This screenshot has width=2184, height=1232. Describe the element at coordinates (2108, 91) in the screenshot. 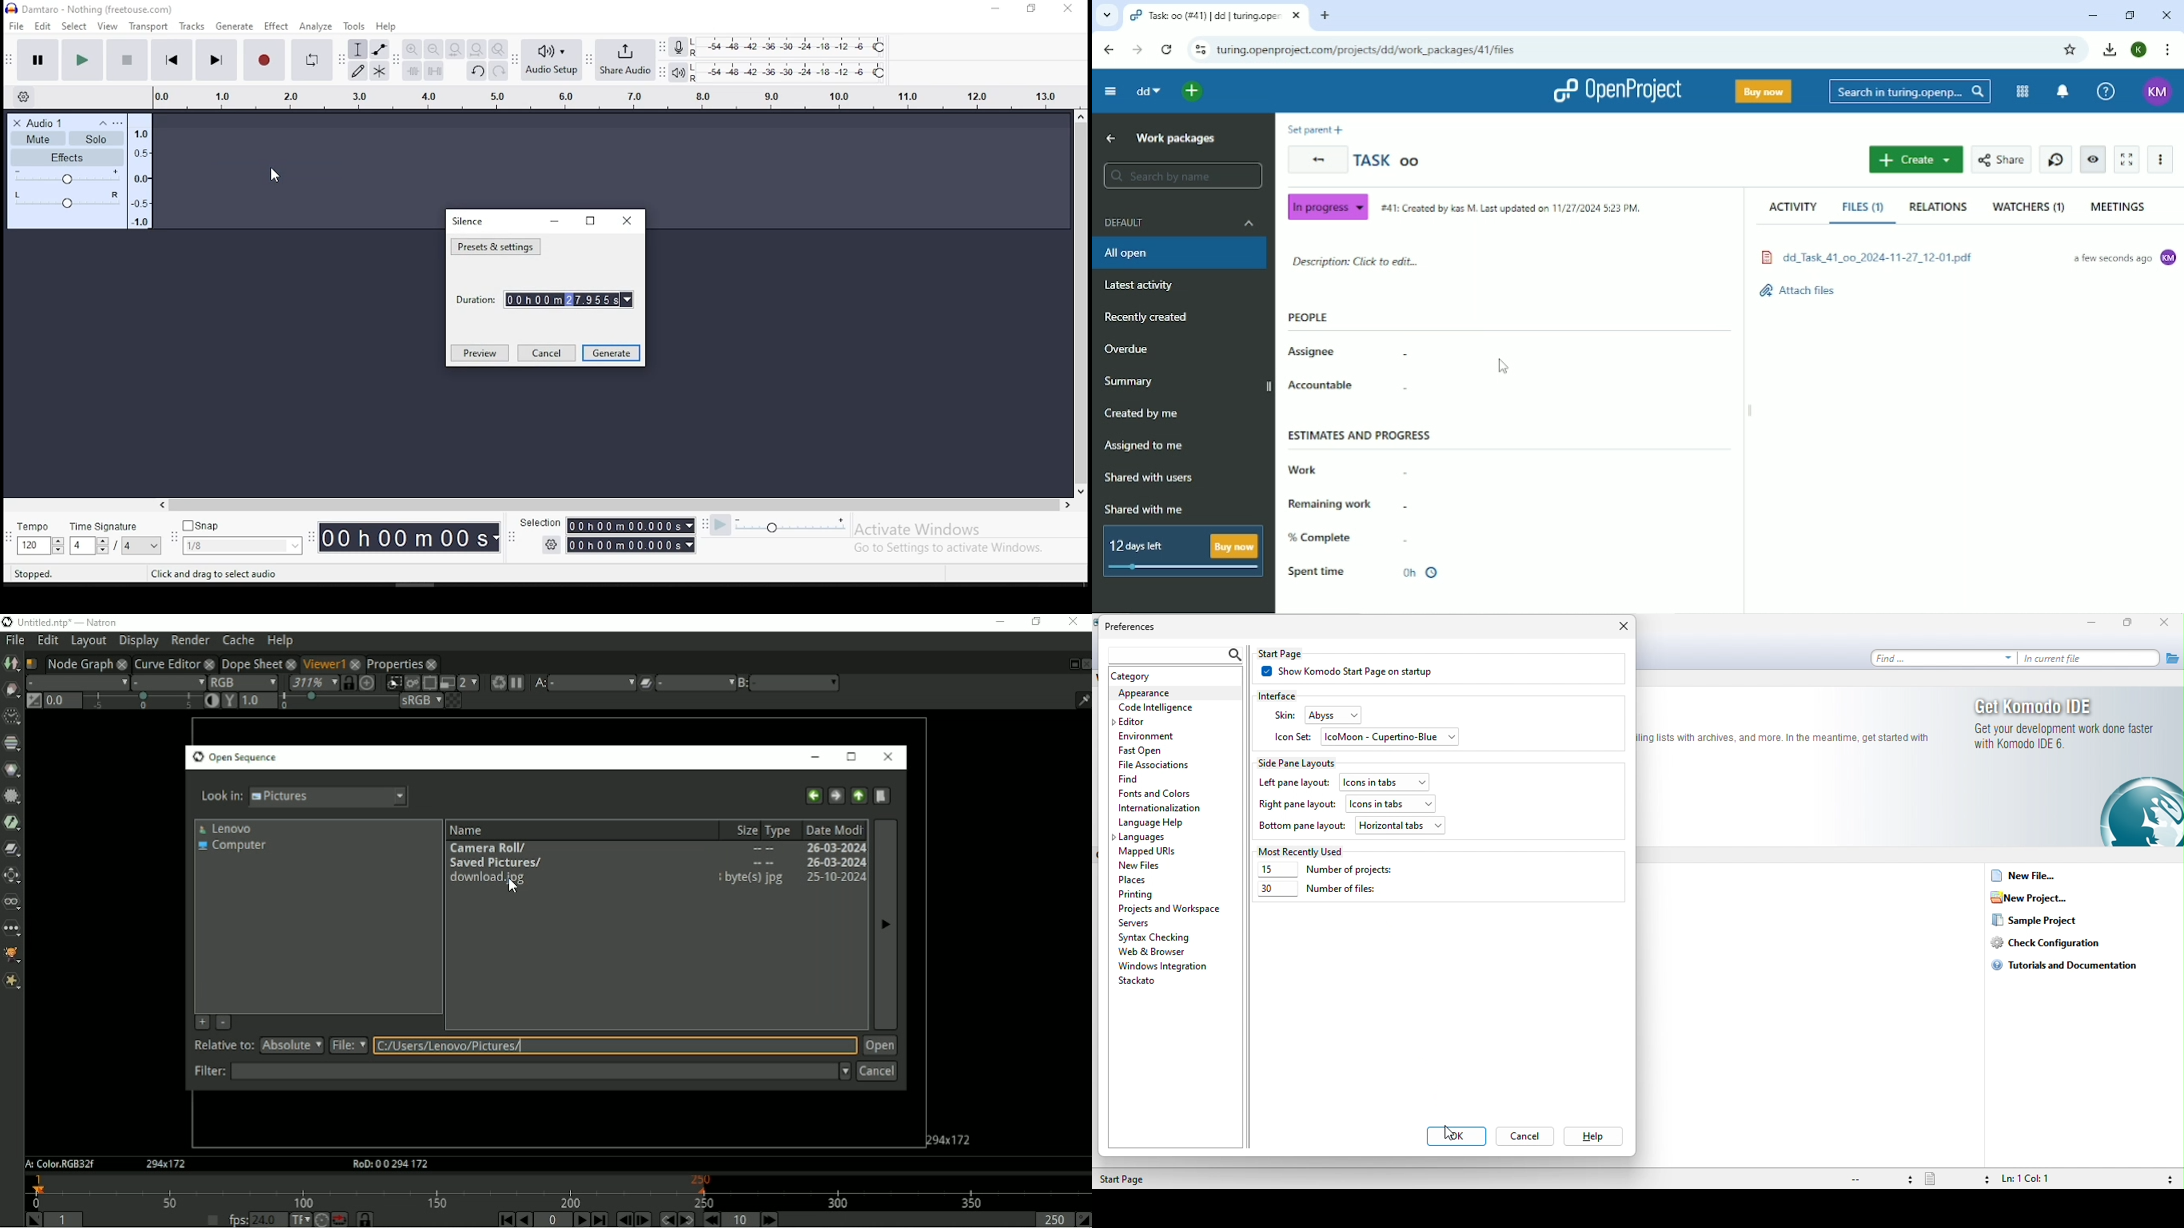

I see `Help` at that location.